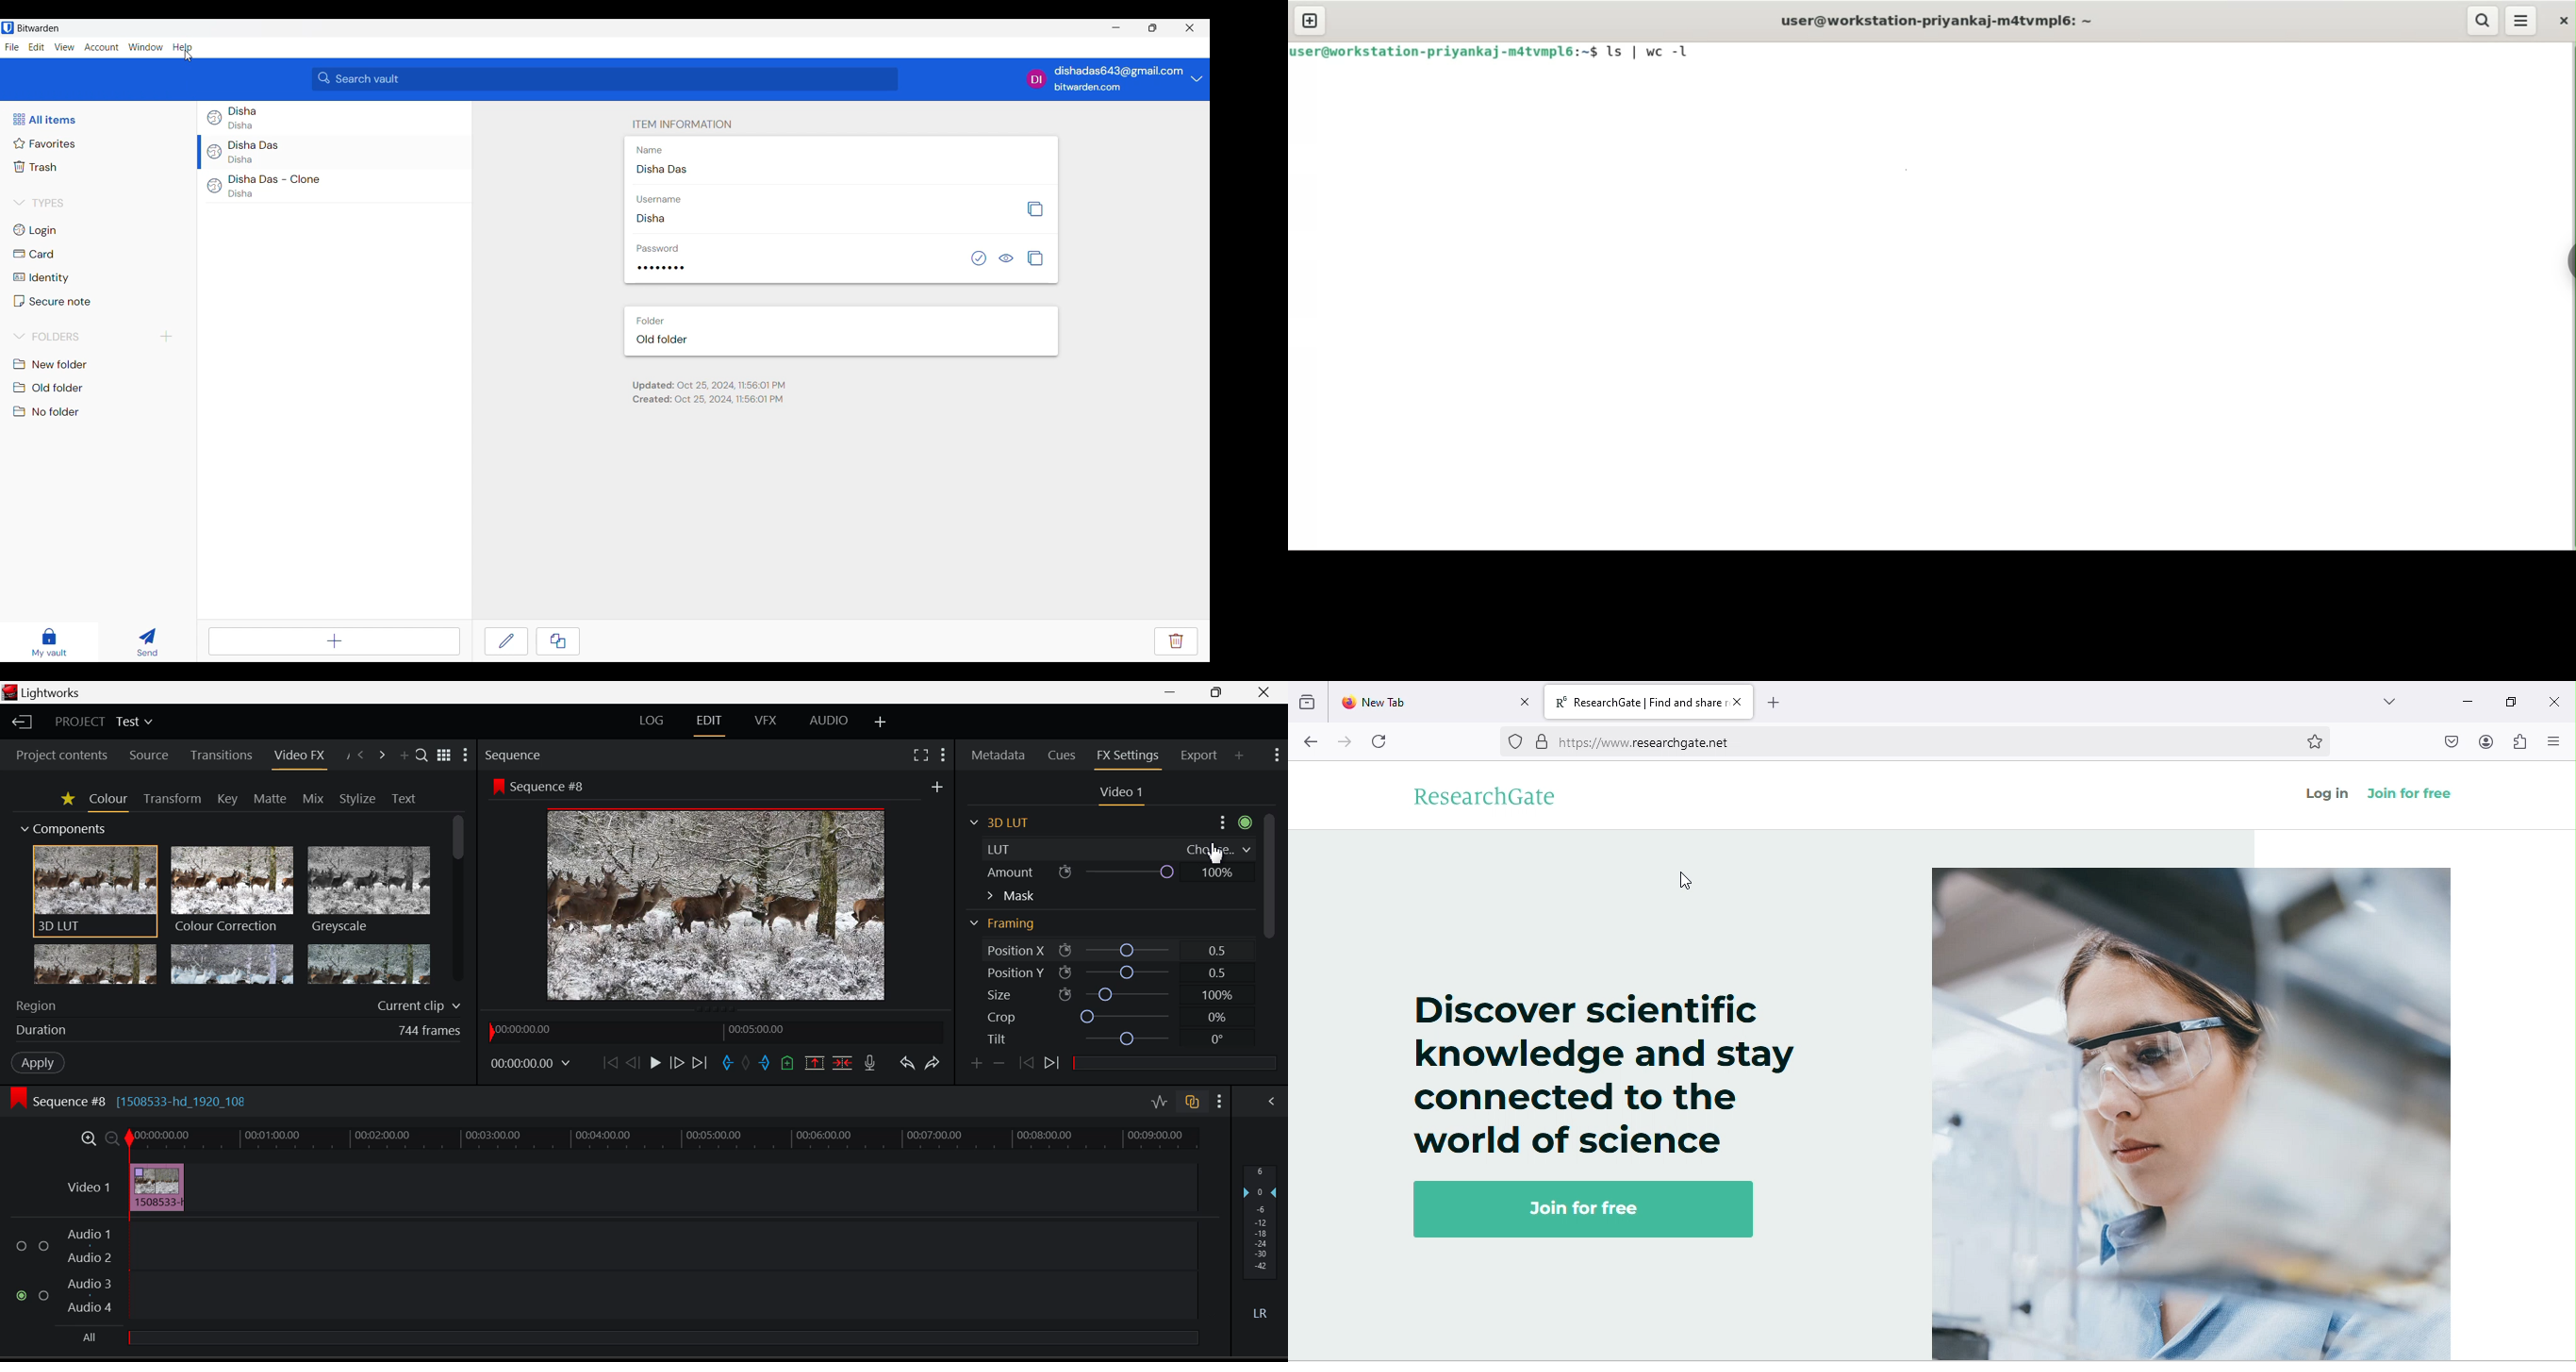 This screenshot has height=1372, width=2576. What do you see at coordinates (665, 1141) in the screenshot?
I see `Project Timeline` at bounding box center [665, 1141].